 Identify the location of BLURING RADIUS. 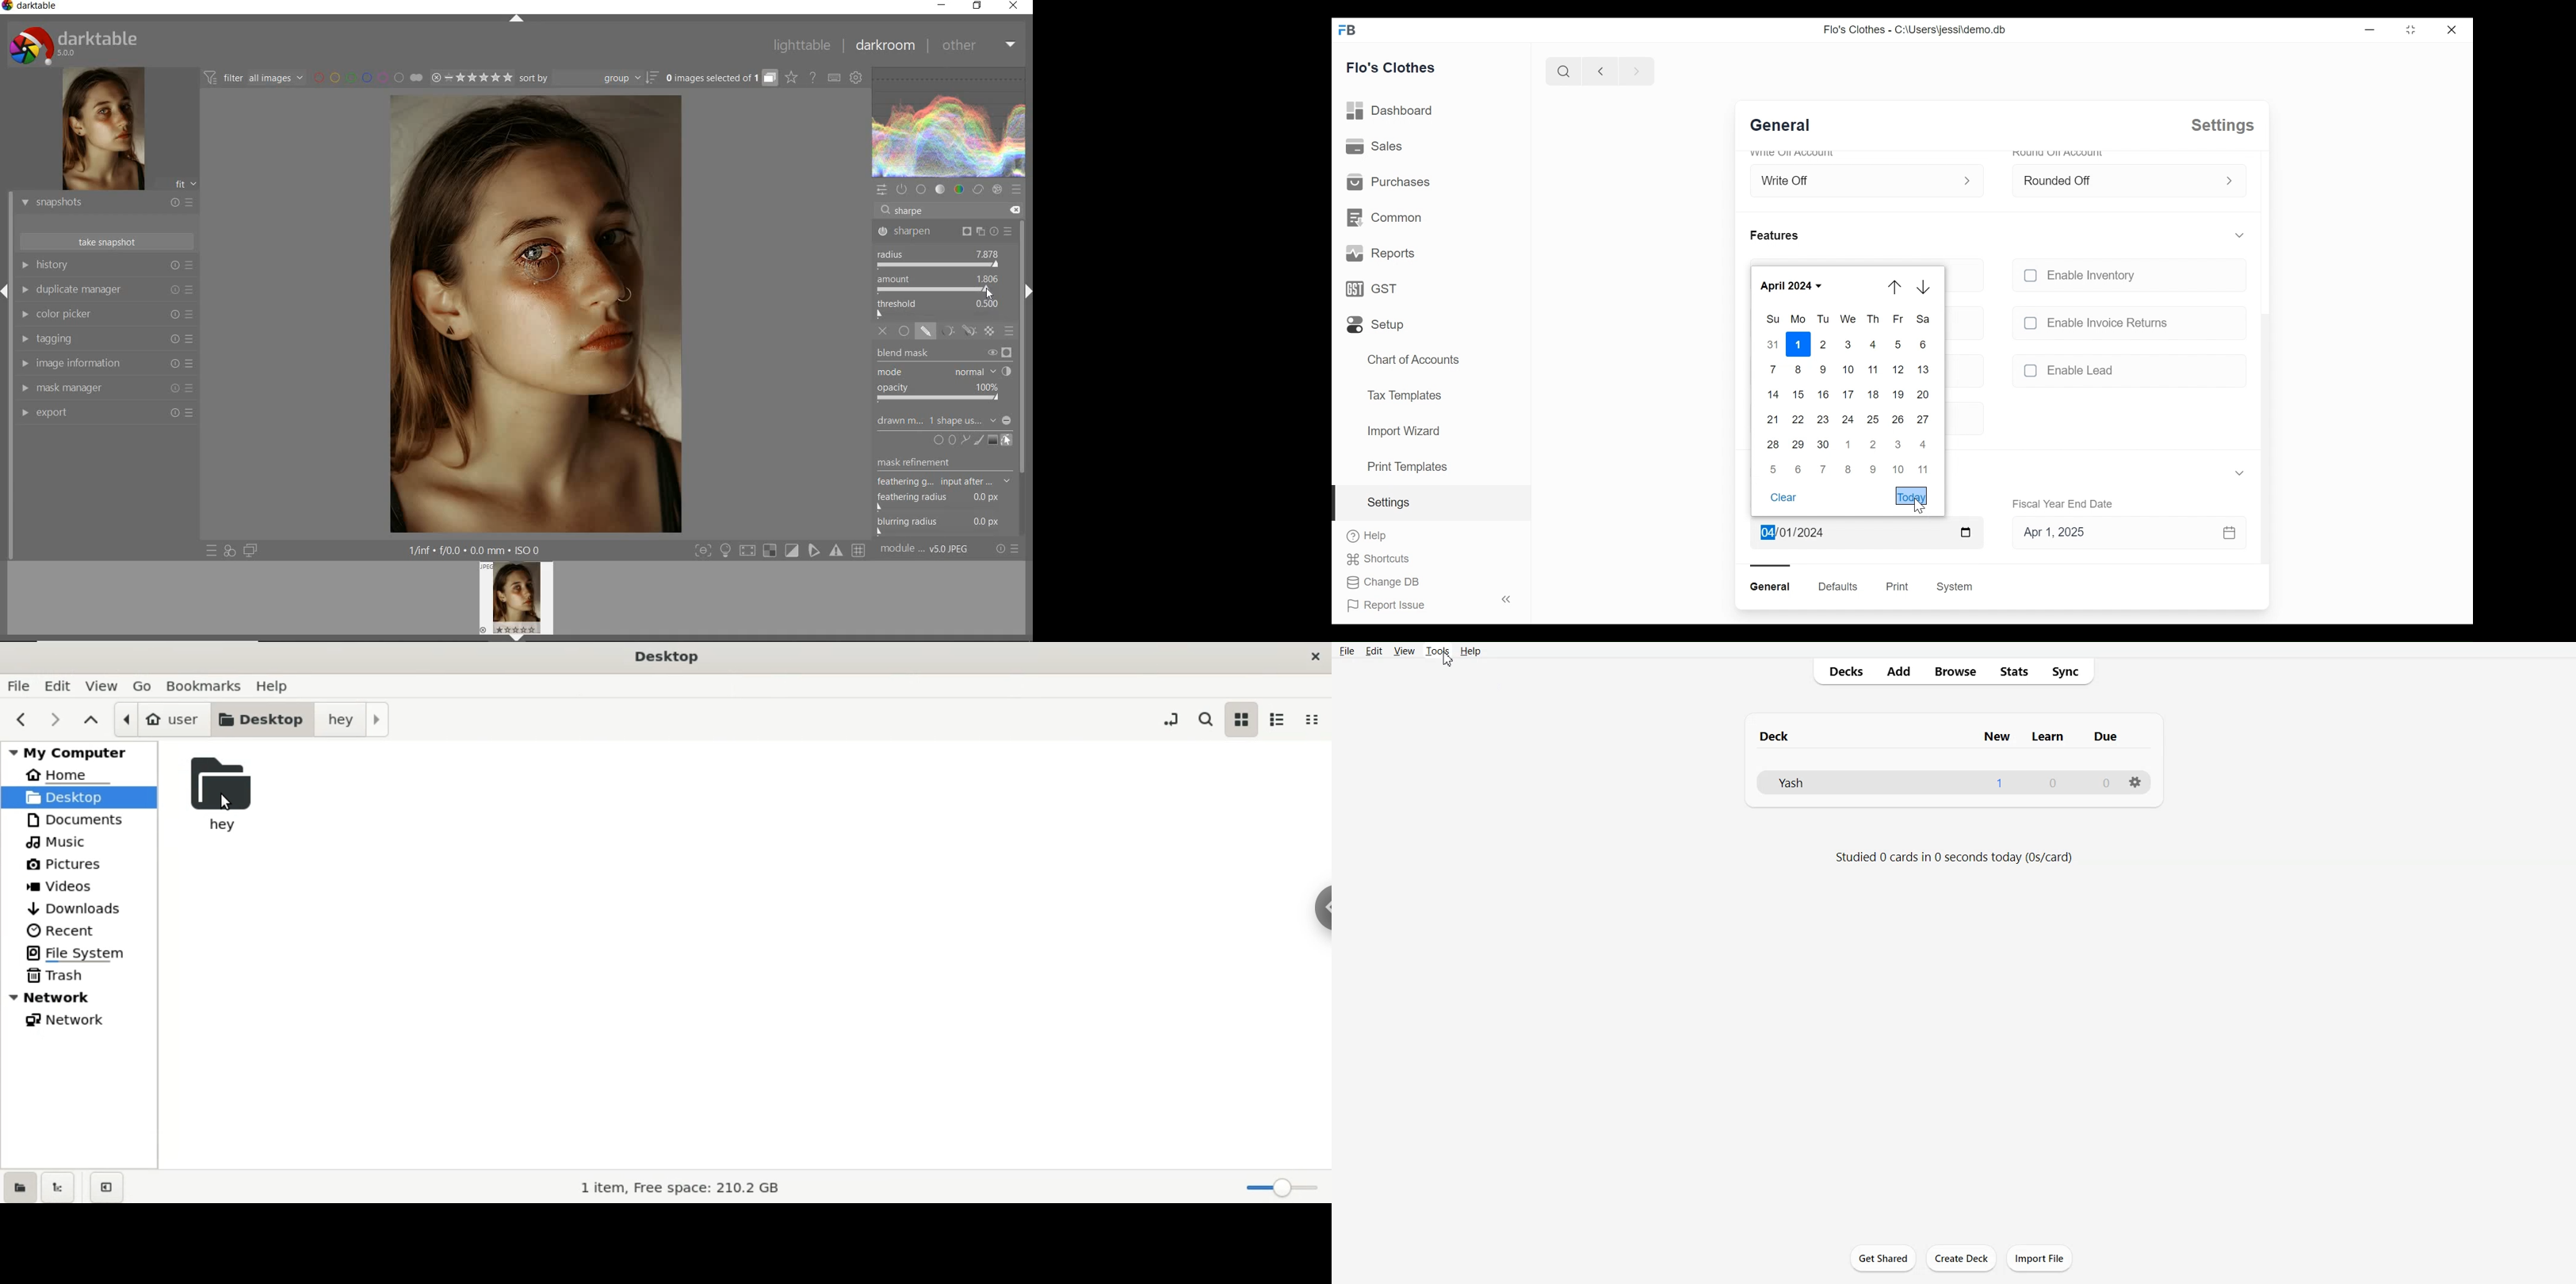
(943, 523).